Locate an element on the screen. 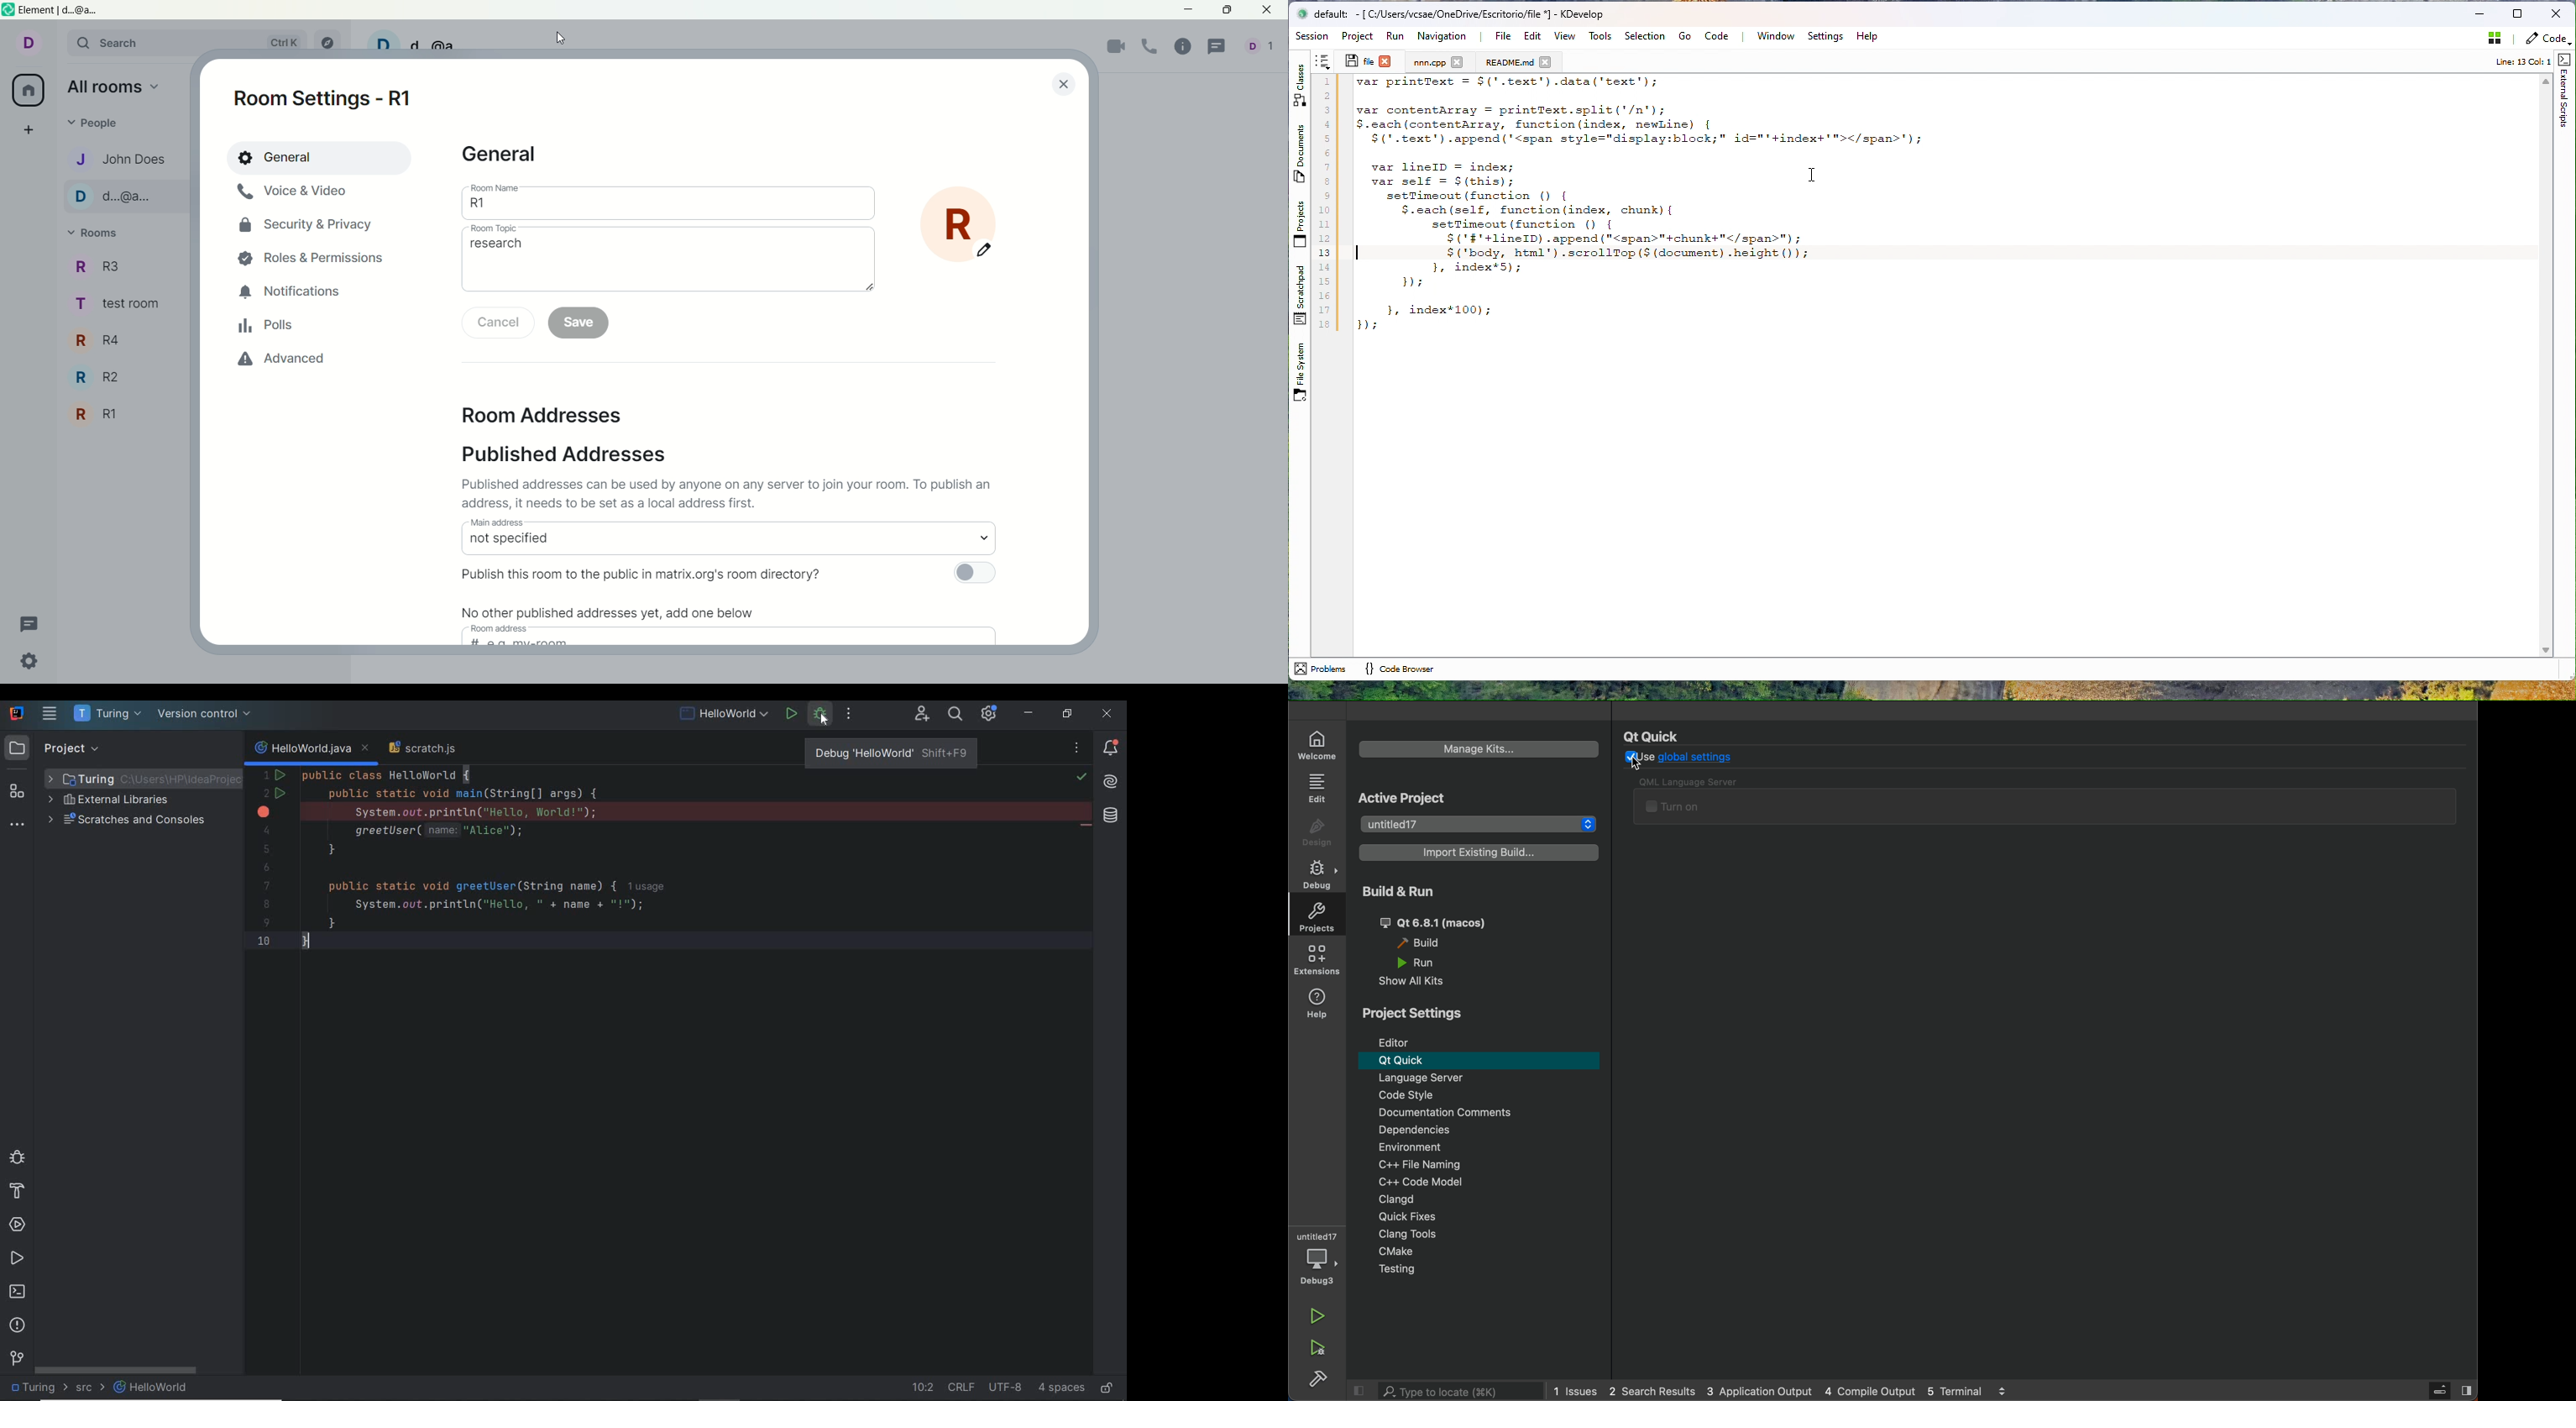  publish this room to the public in matrix.org's room directory? is located at coordinates (657, 573).